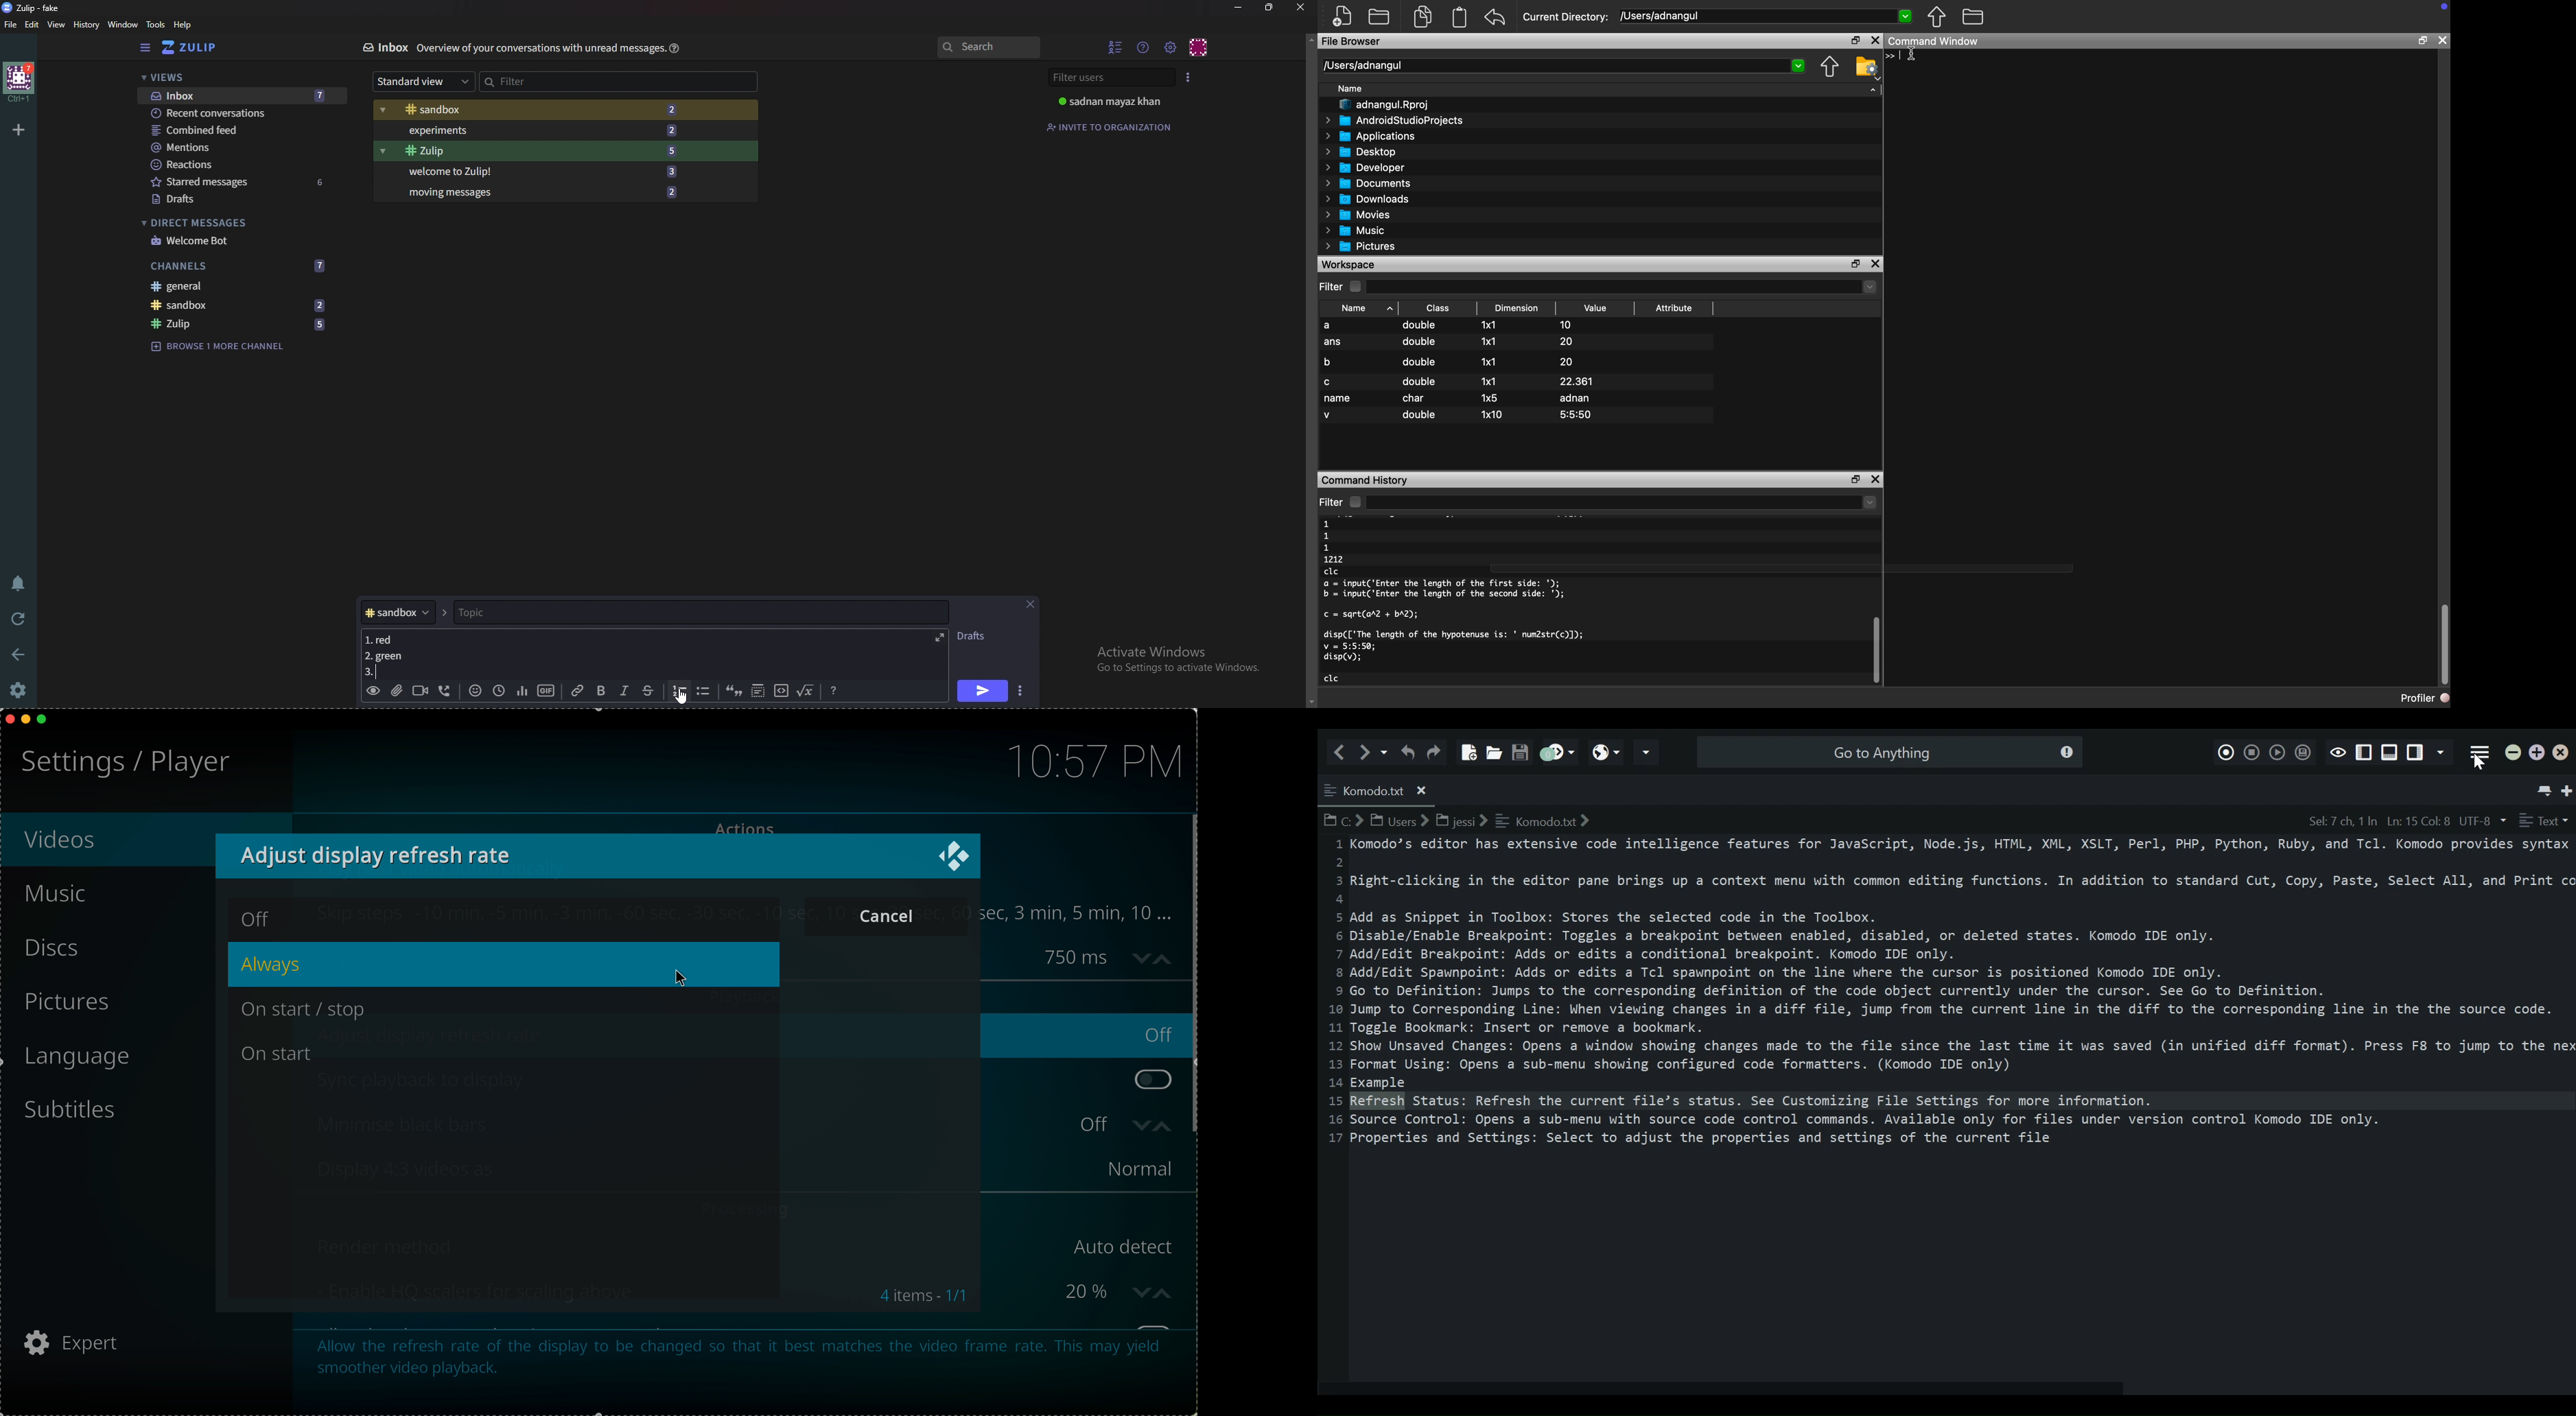 This screenshot has width=2576, height=1428. I want to click on Global time, so click(497, 689).